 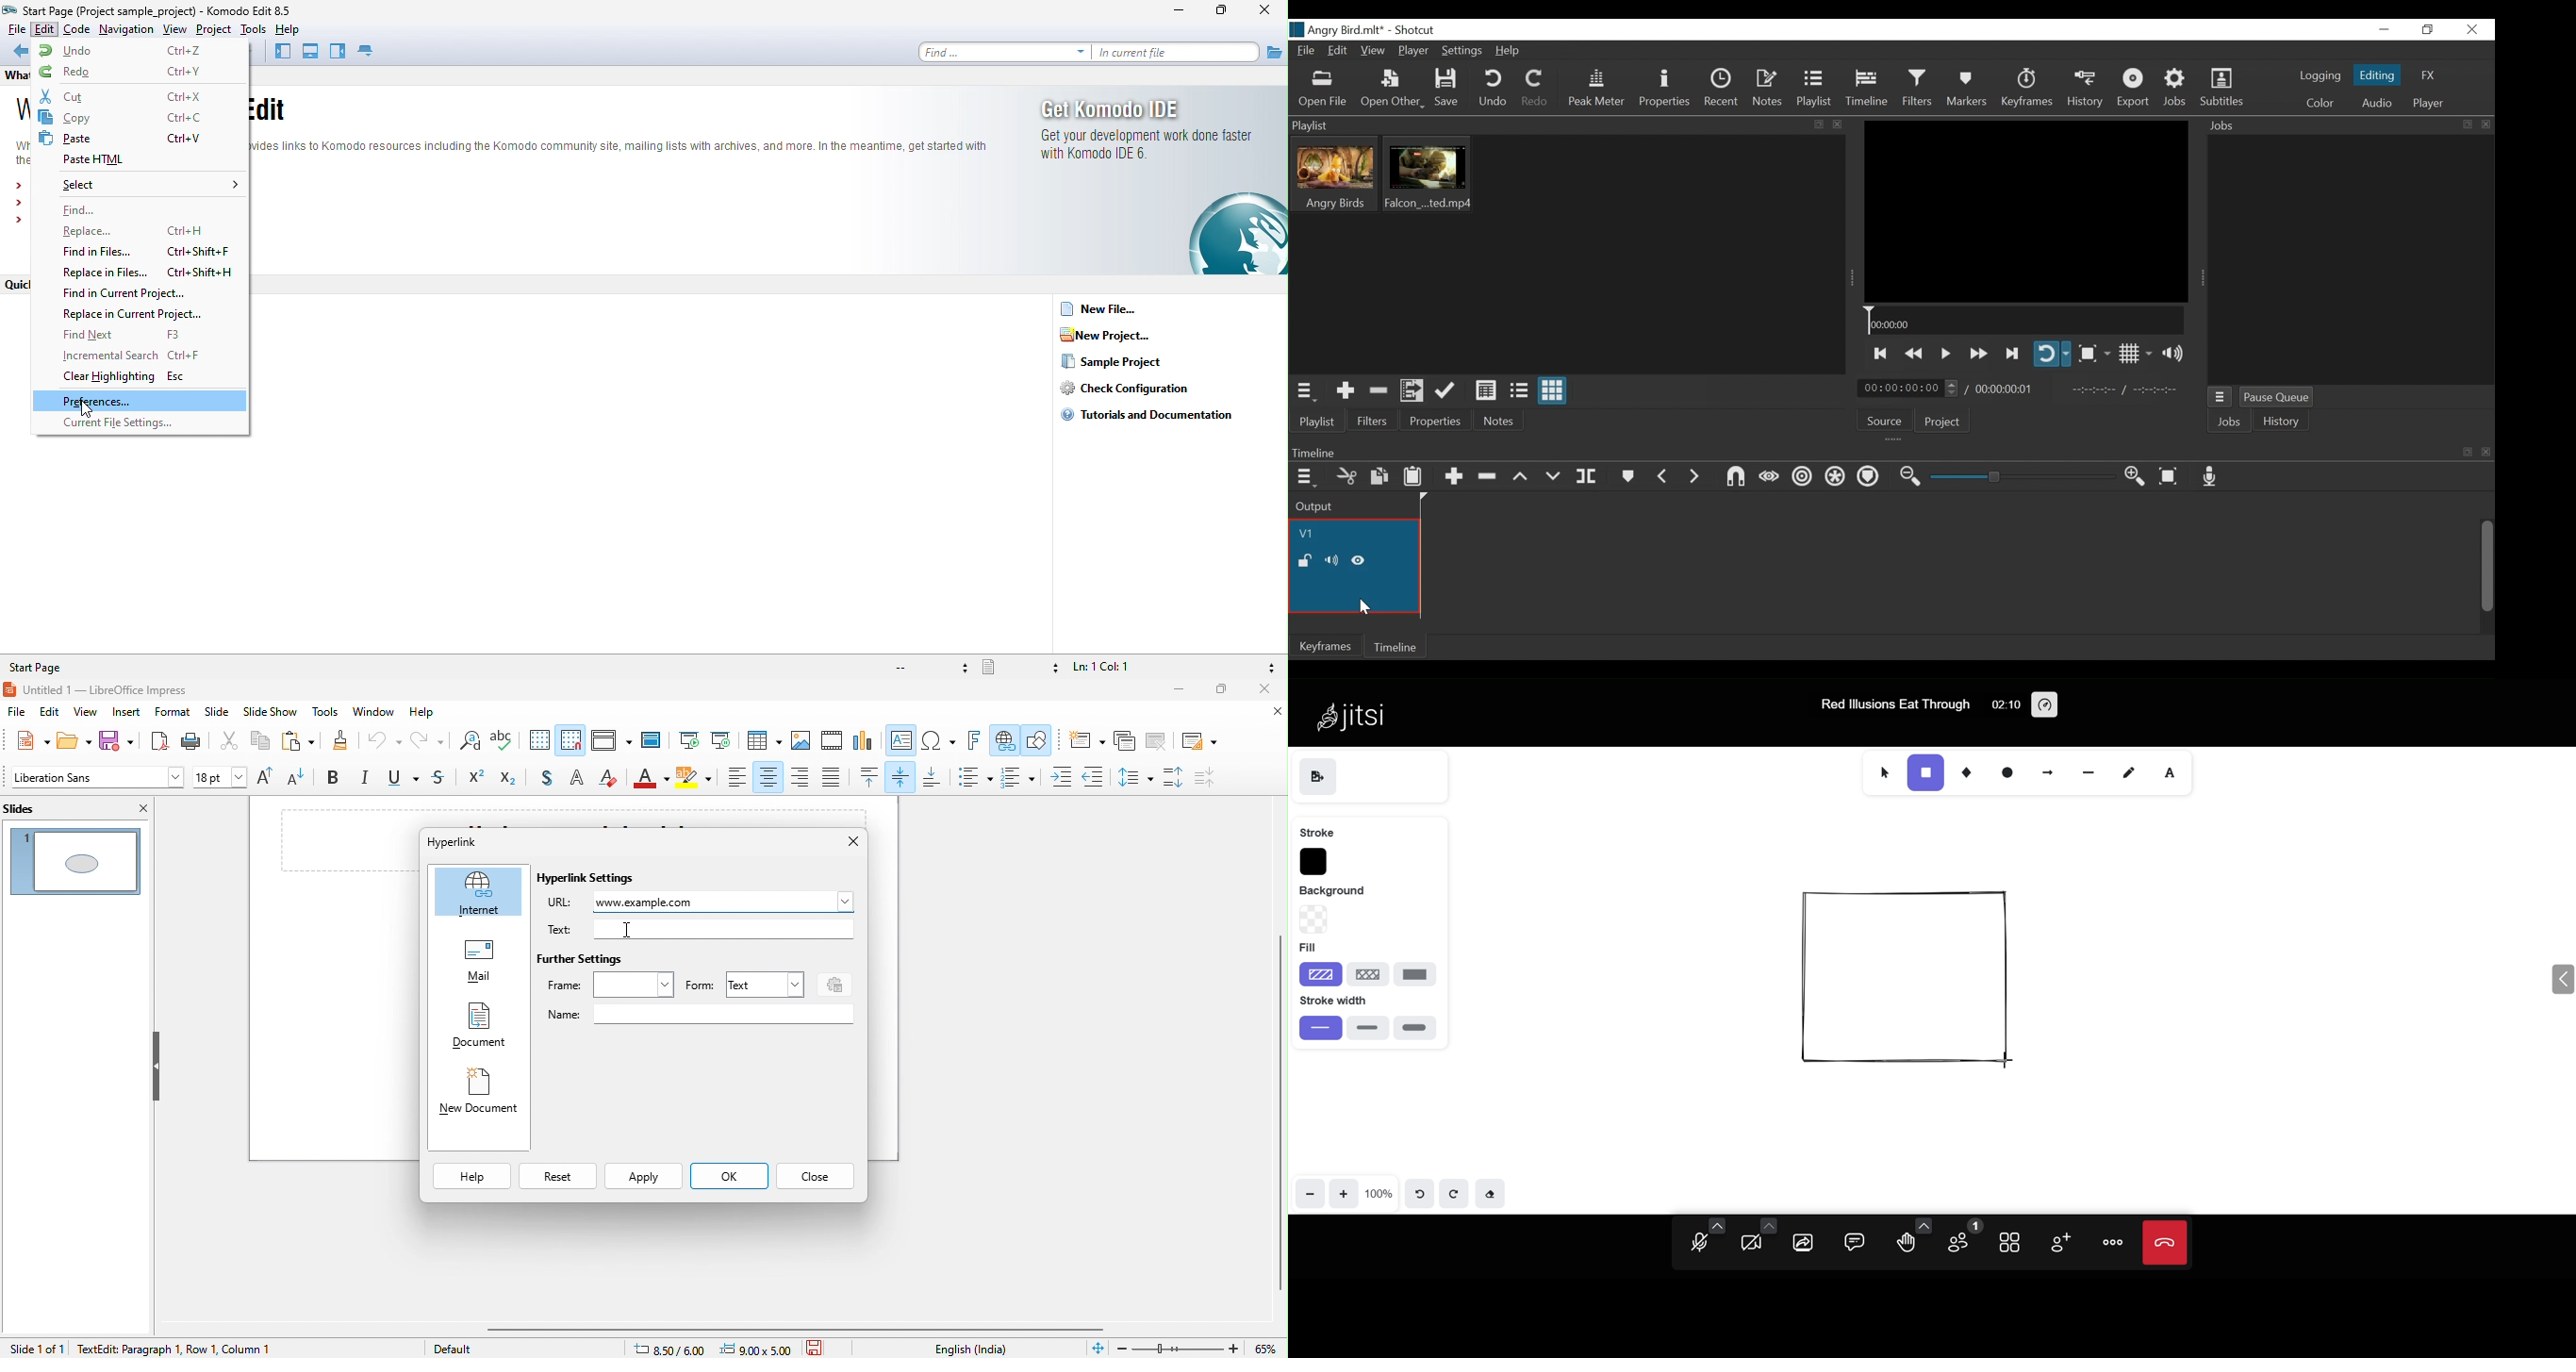 What do you see at coordinates (1363, 607) in the screenshot?
I see `Hide` at bounding box center [1363, 607].